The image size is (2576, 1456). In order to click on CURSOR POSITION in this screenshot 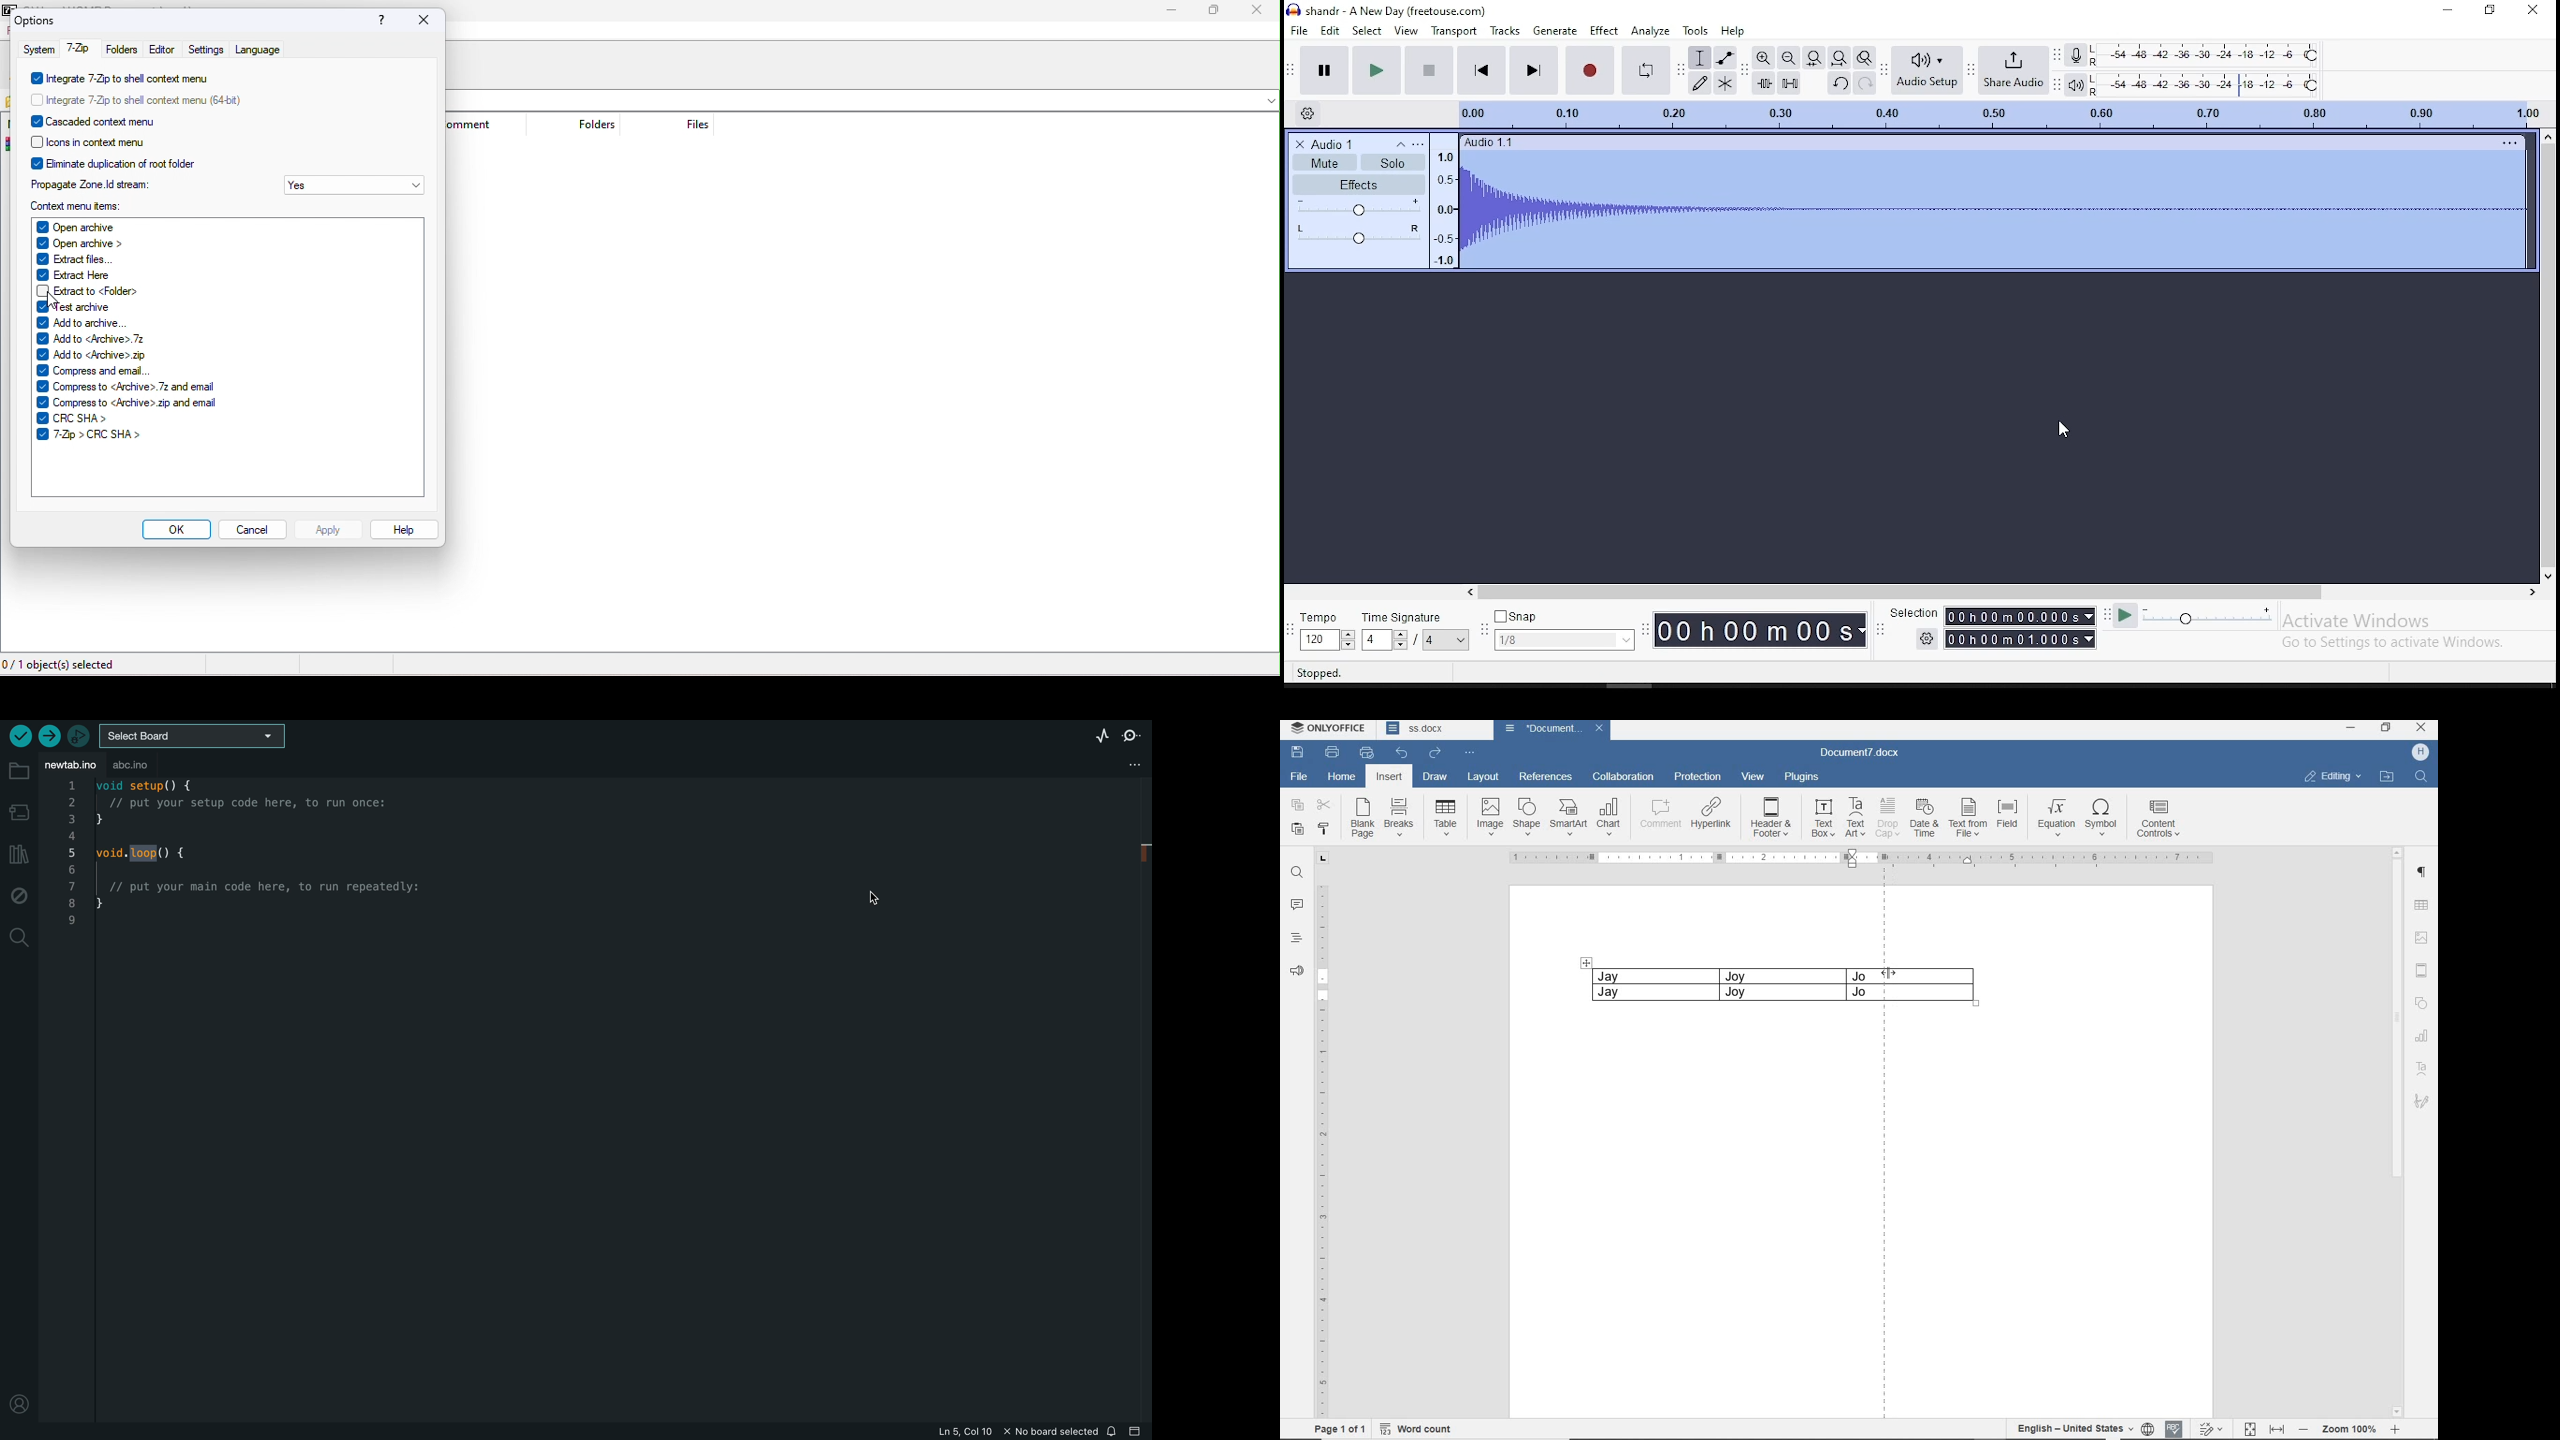, I will do `click(1888, 973)`.